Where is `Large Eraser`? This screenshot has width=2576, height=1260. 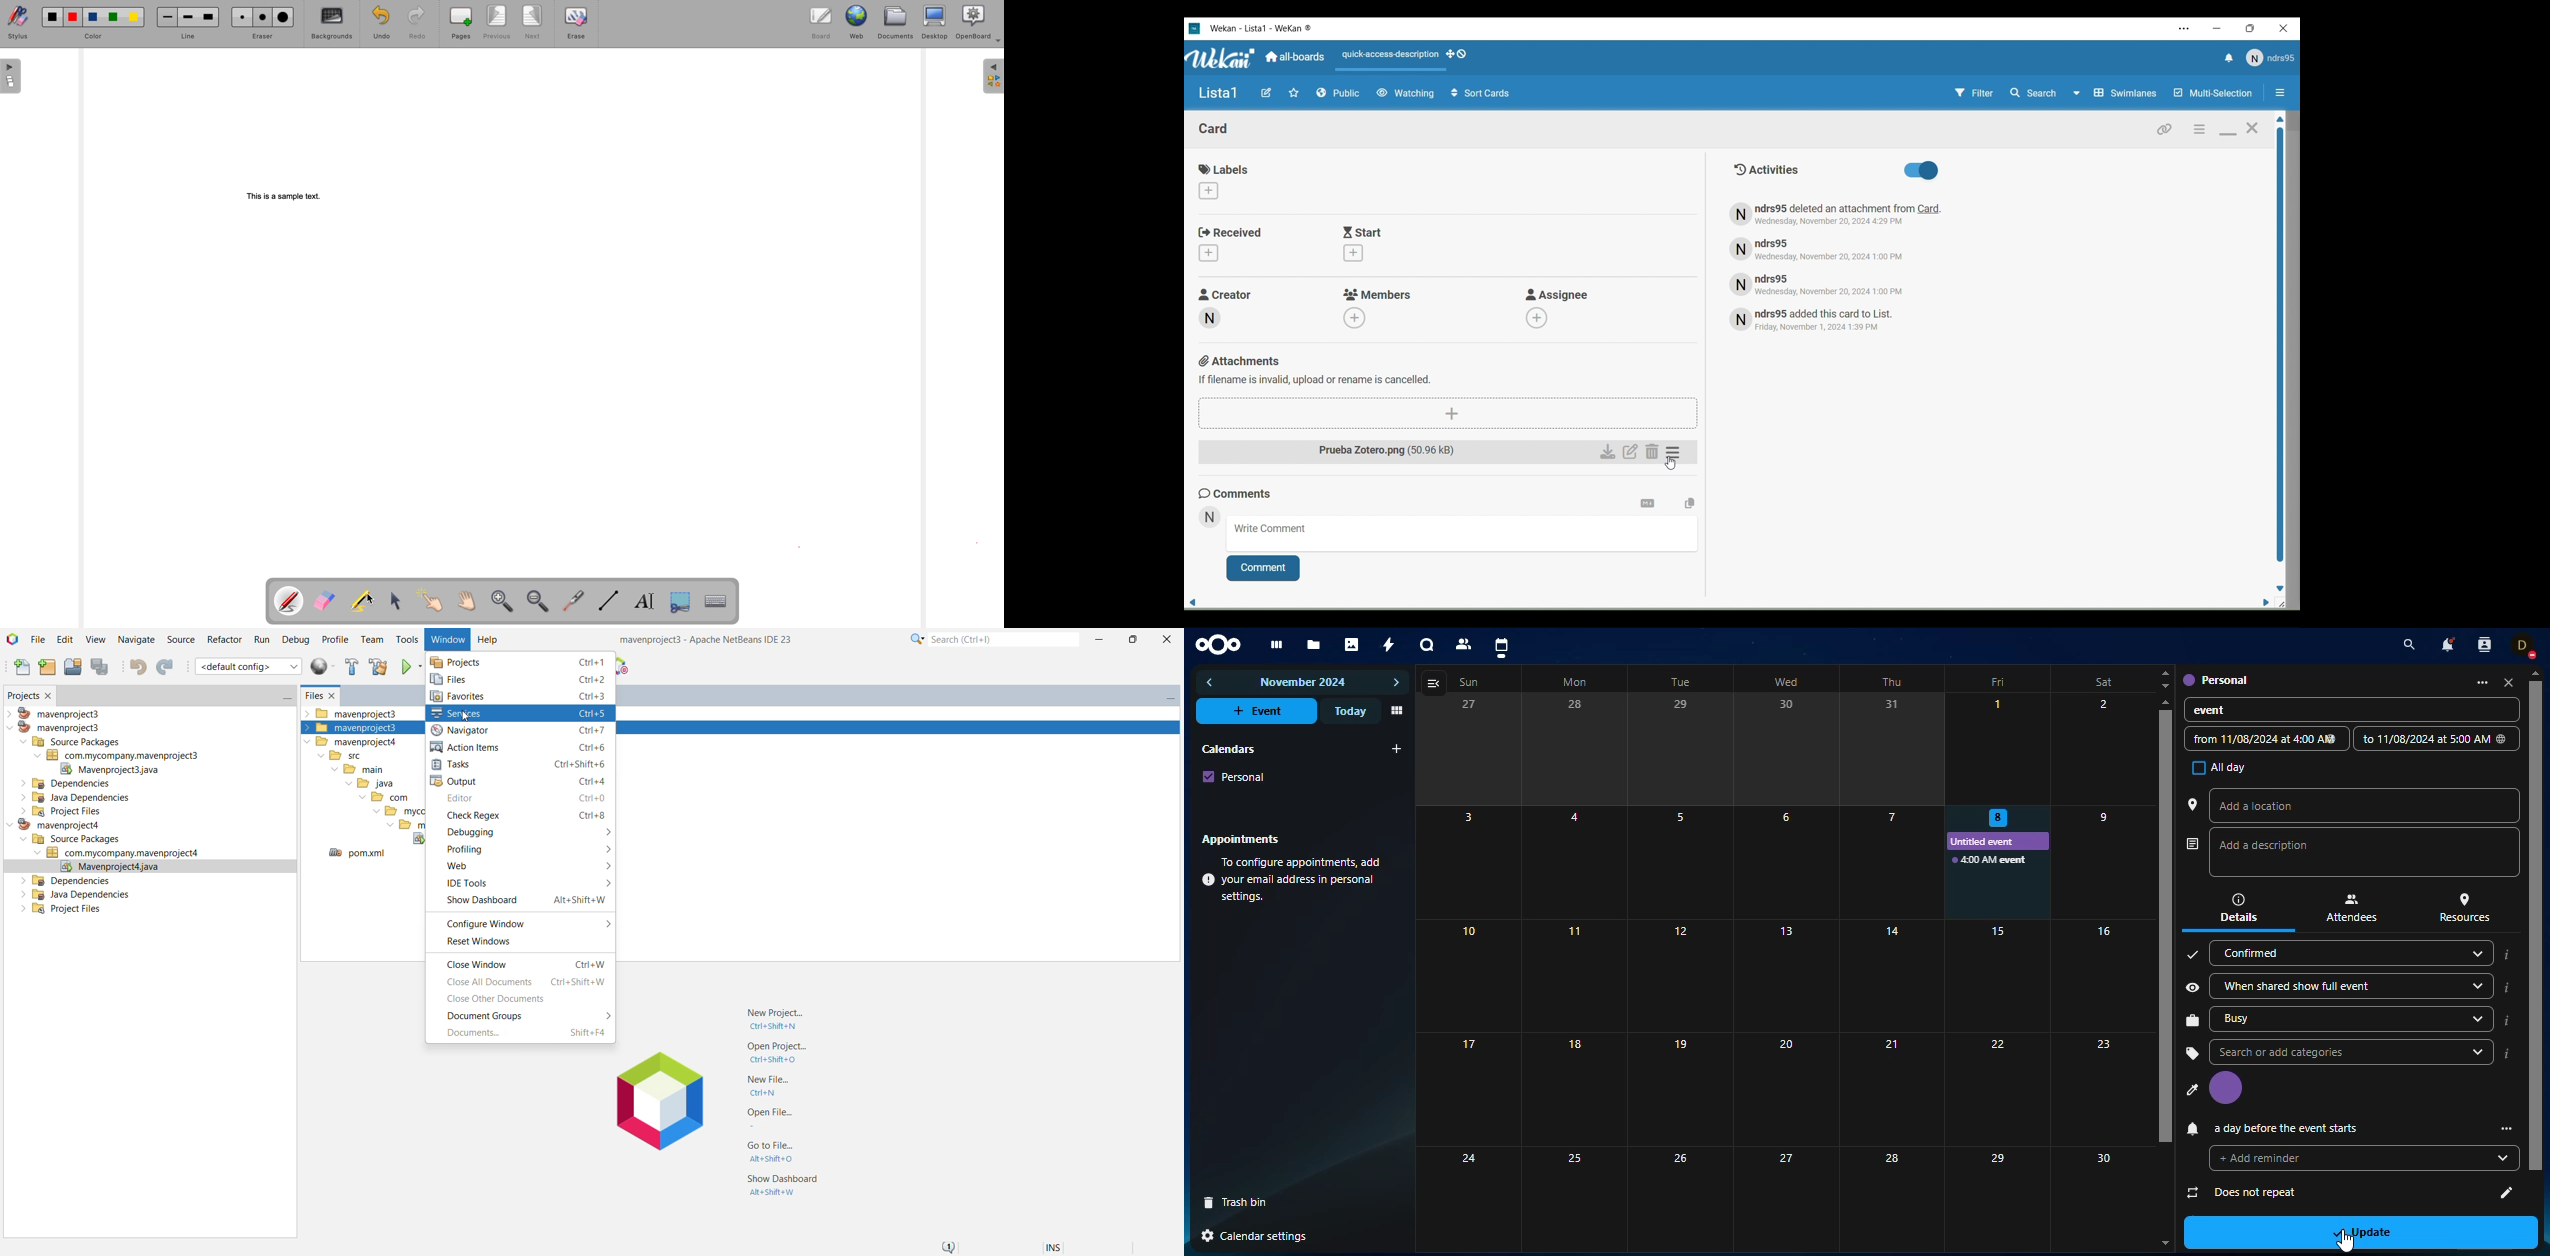 Large Eraser is located at coordinates (283, 17).